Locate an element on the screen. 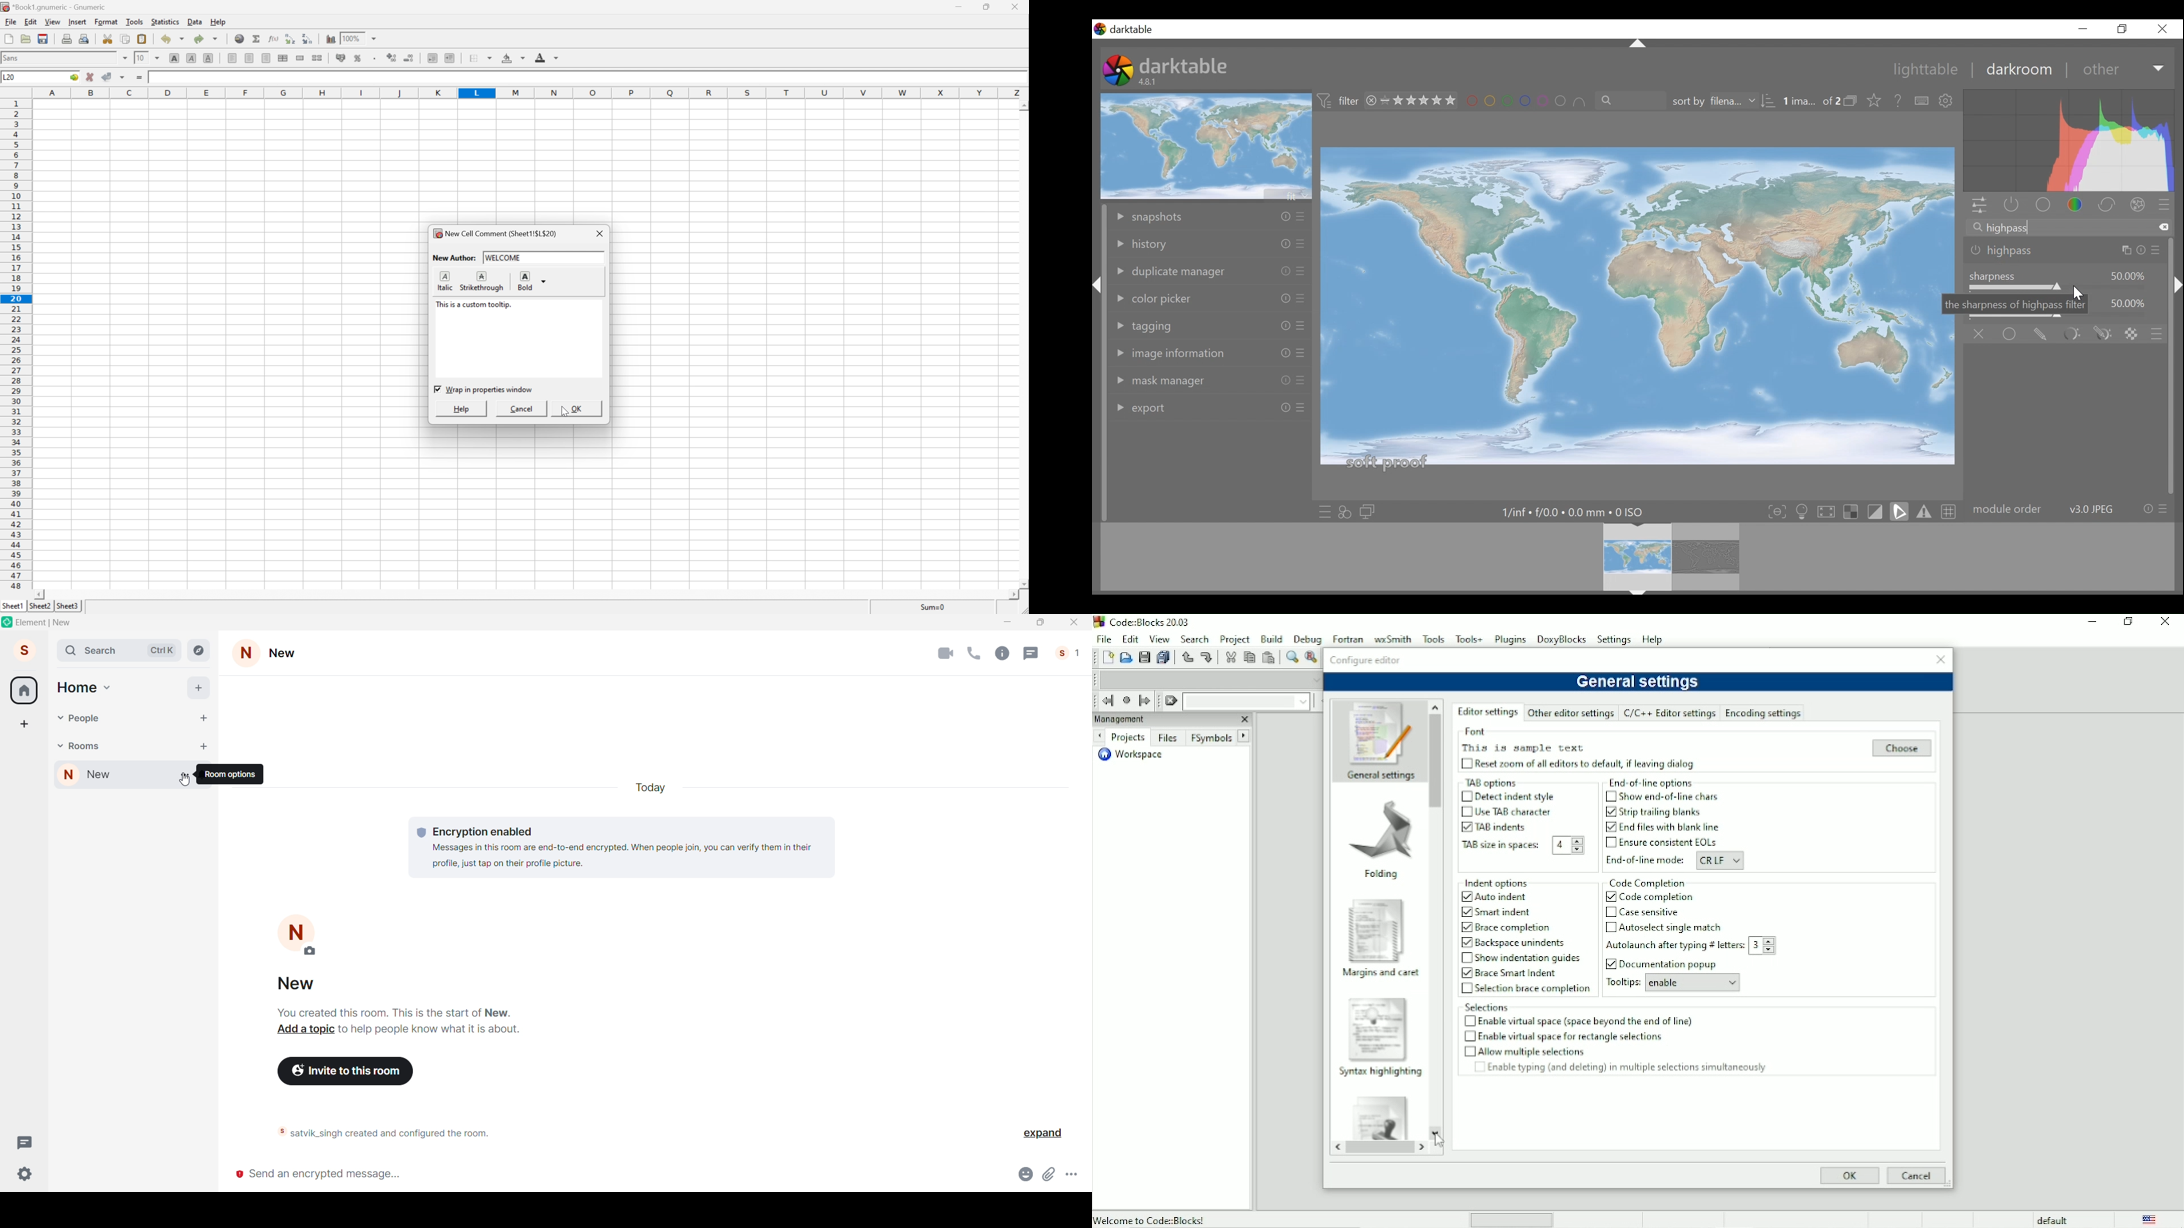 The image size is (2184, 1232). Image is located at coordinates (1377, 927).